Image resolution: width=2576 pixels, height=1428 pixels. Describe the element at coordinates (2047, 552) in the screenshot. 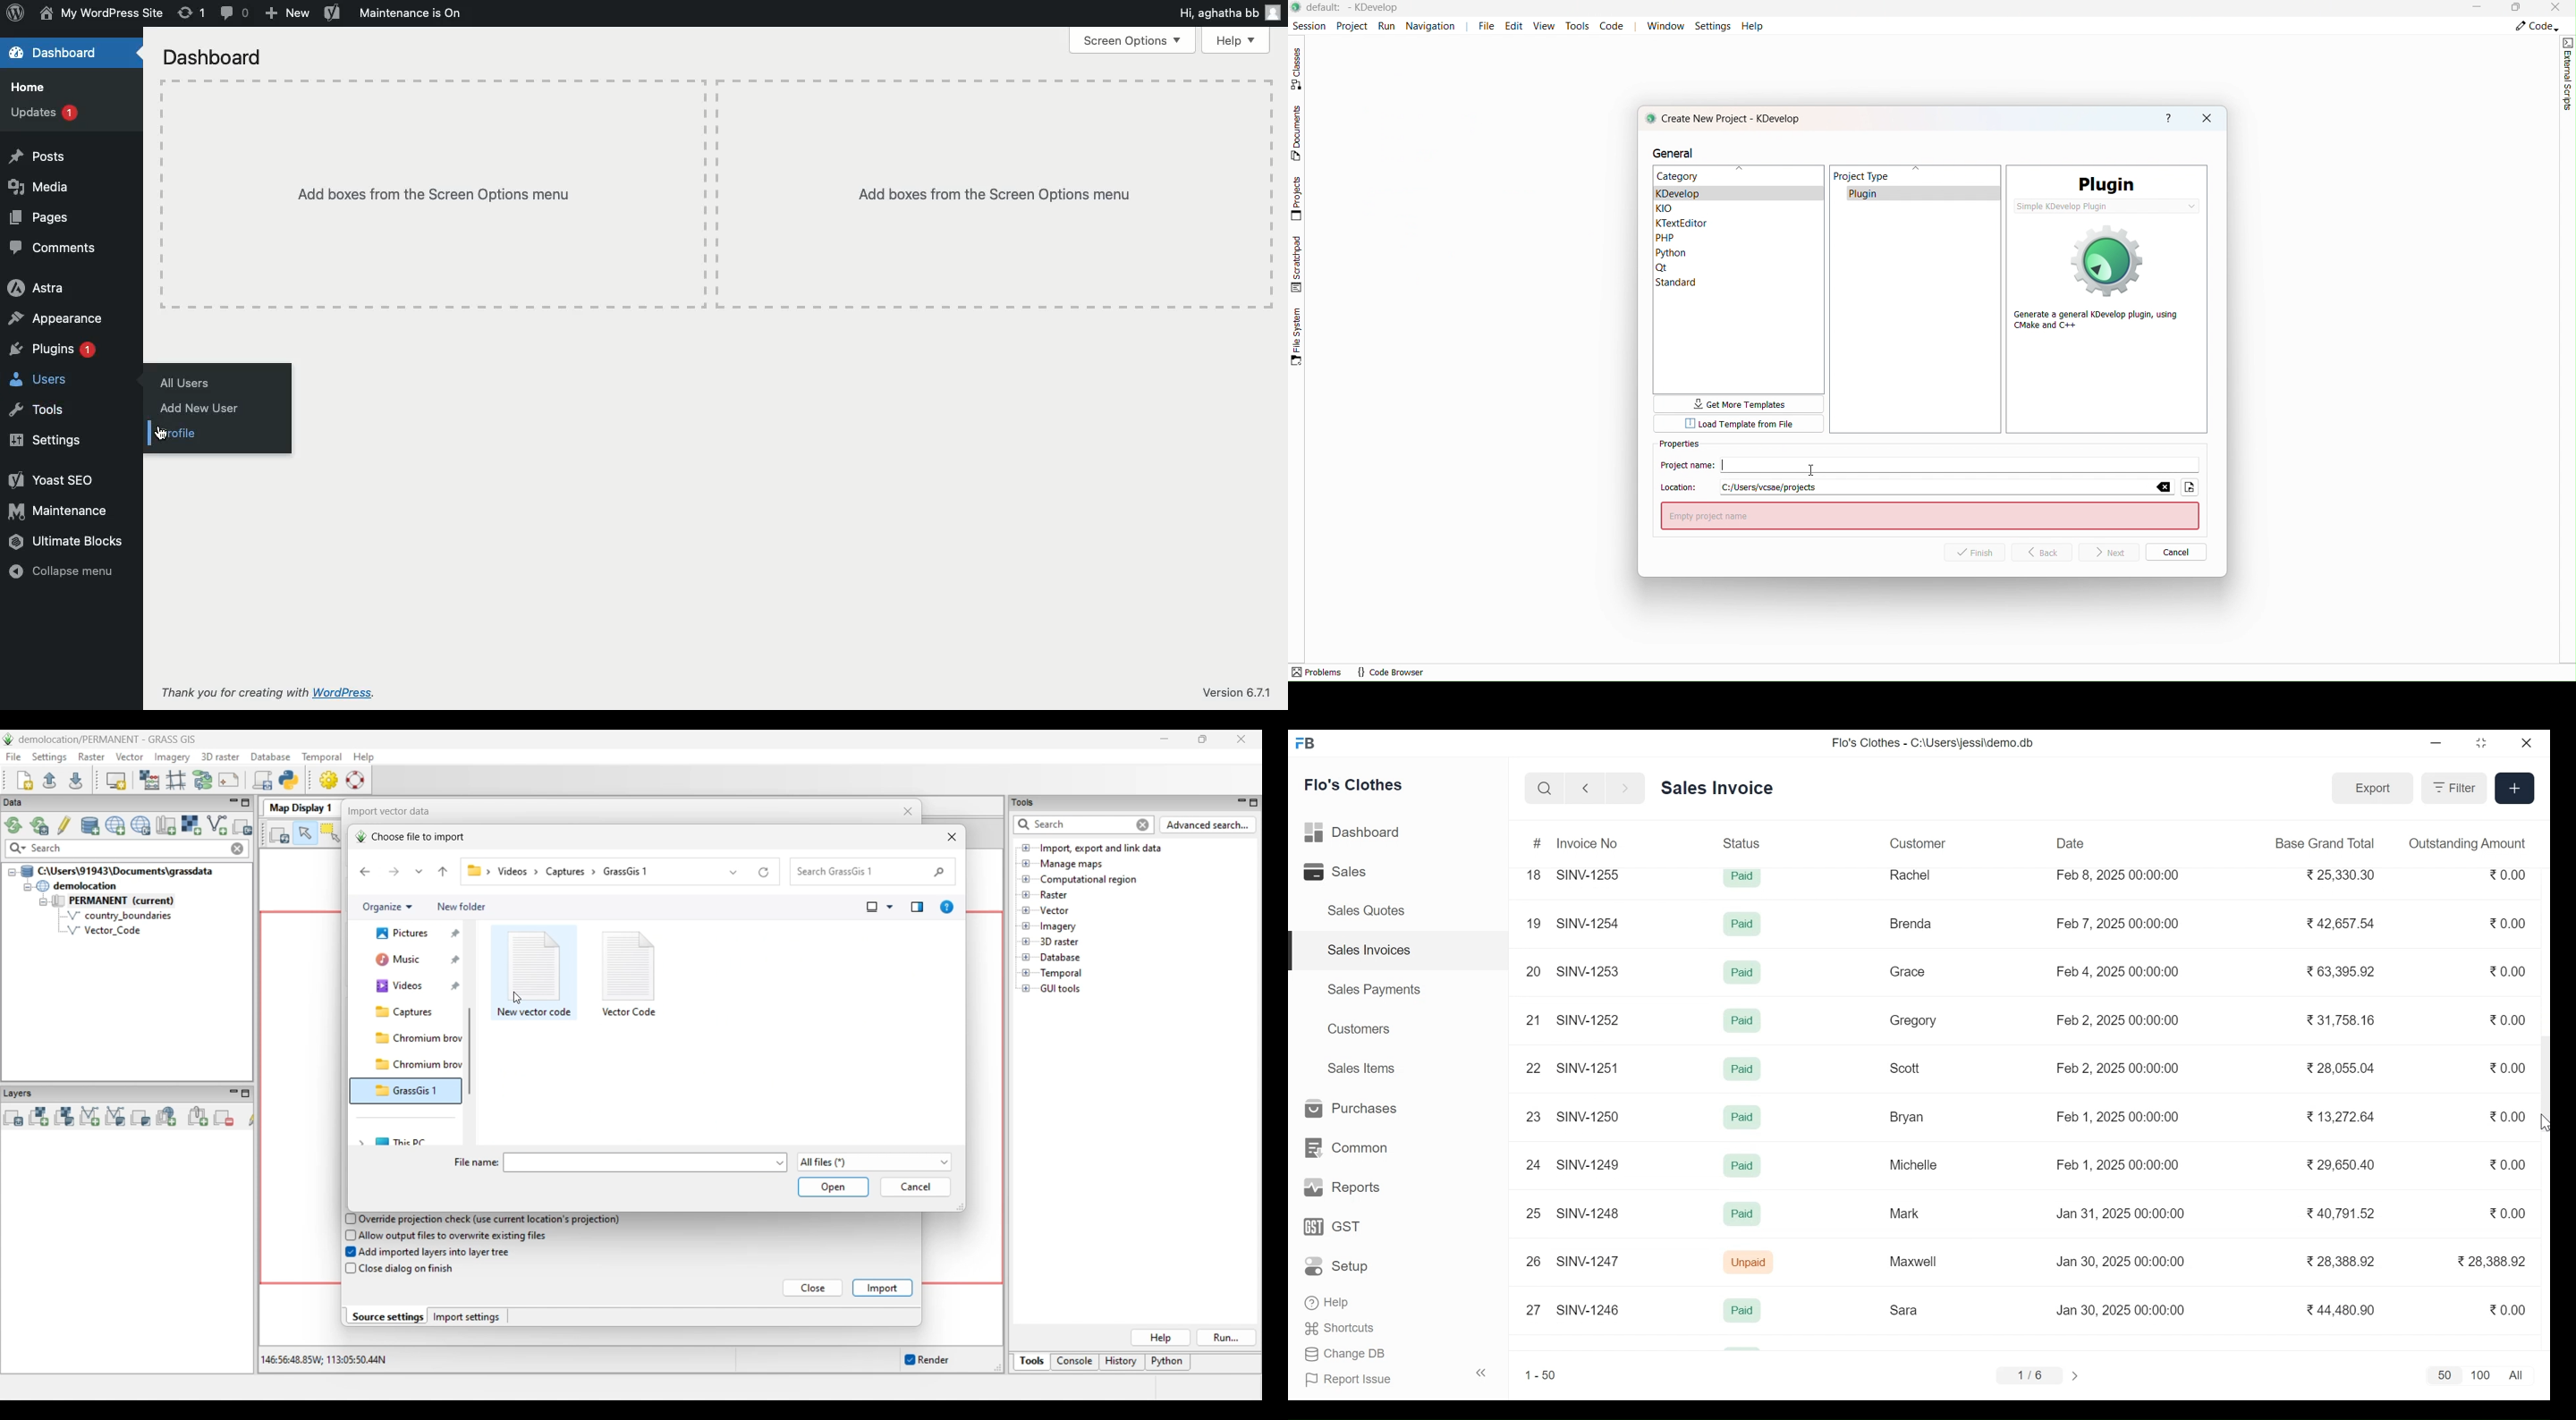

I see `Back` at that location.